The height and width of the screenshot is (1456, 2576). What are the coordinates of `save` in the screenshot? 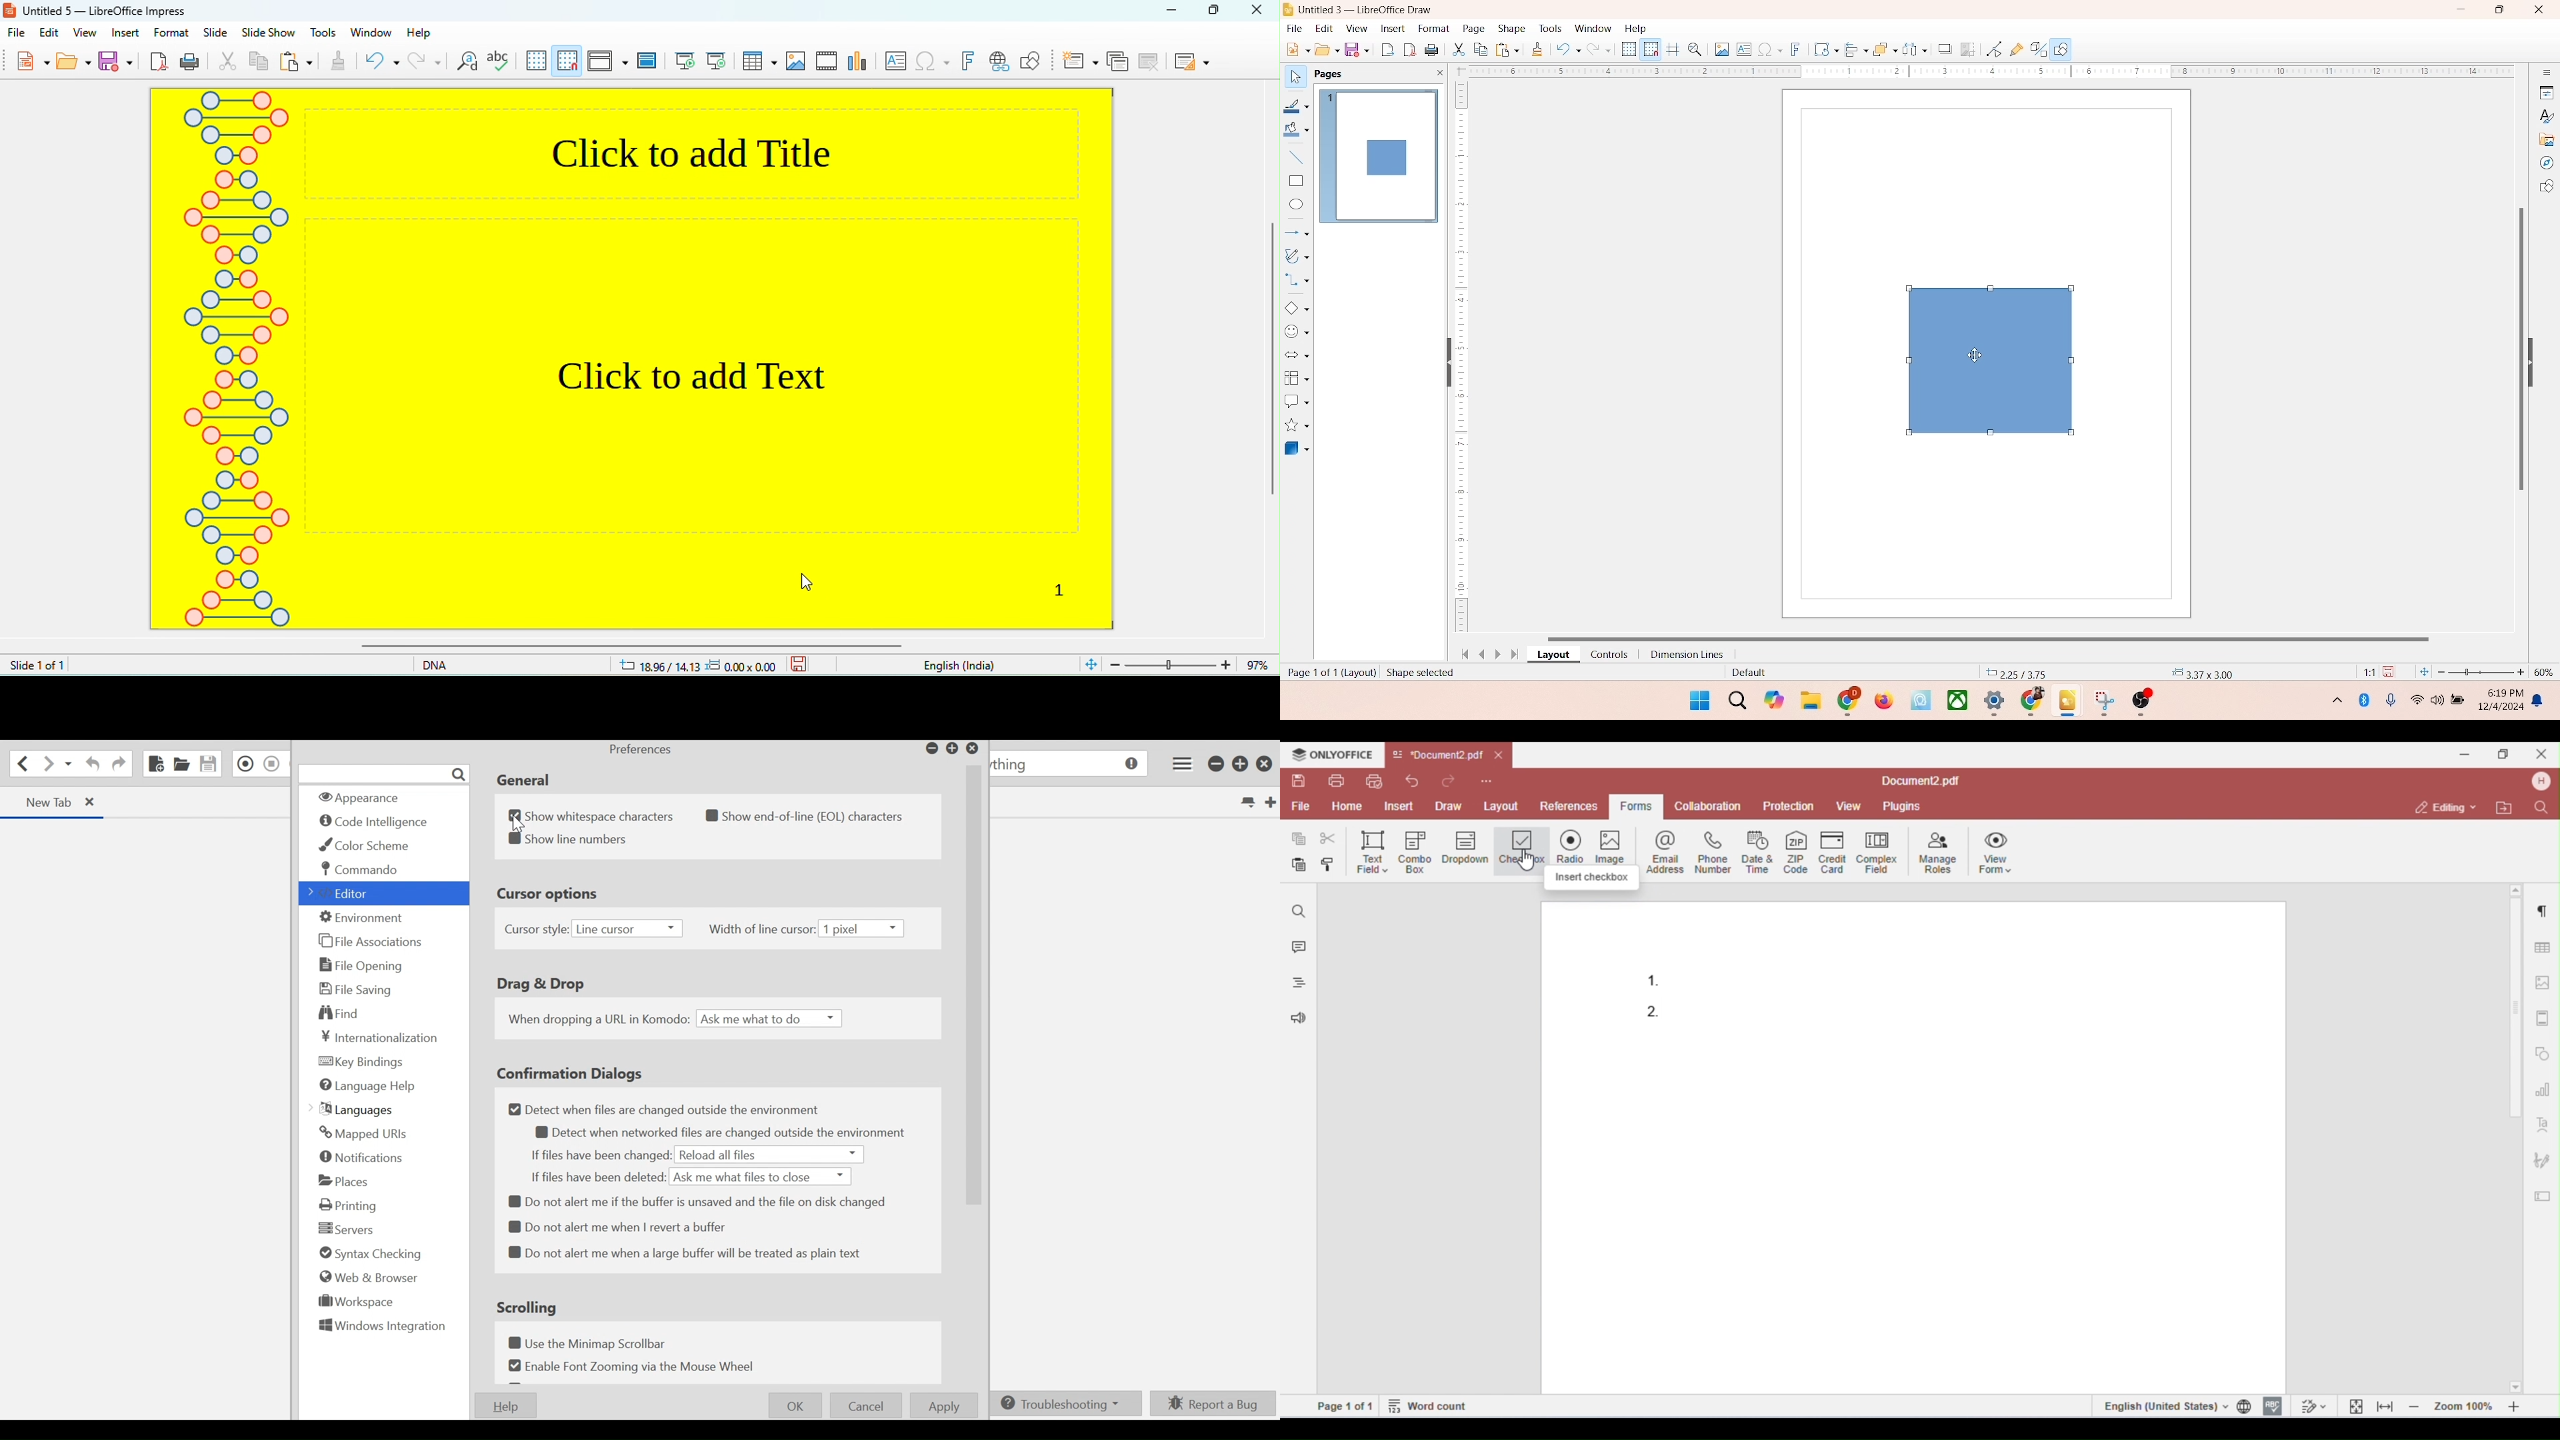 It's located at (118, 61).